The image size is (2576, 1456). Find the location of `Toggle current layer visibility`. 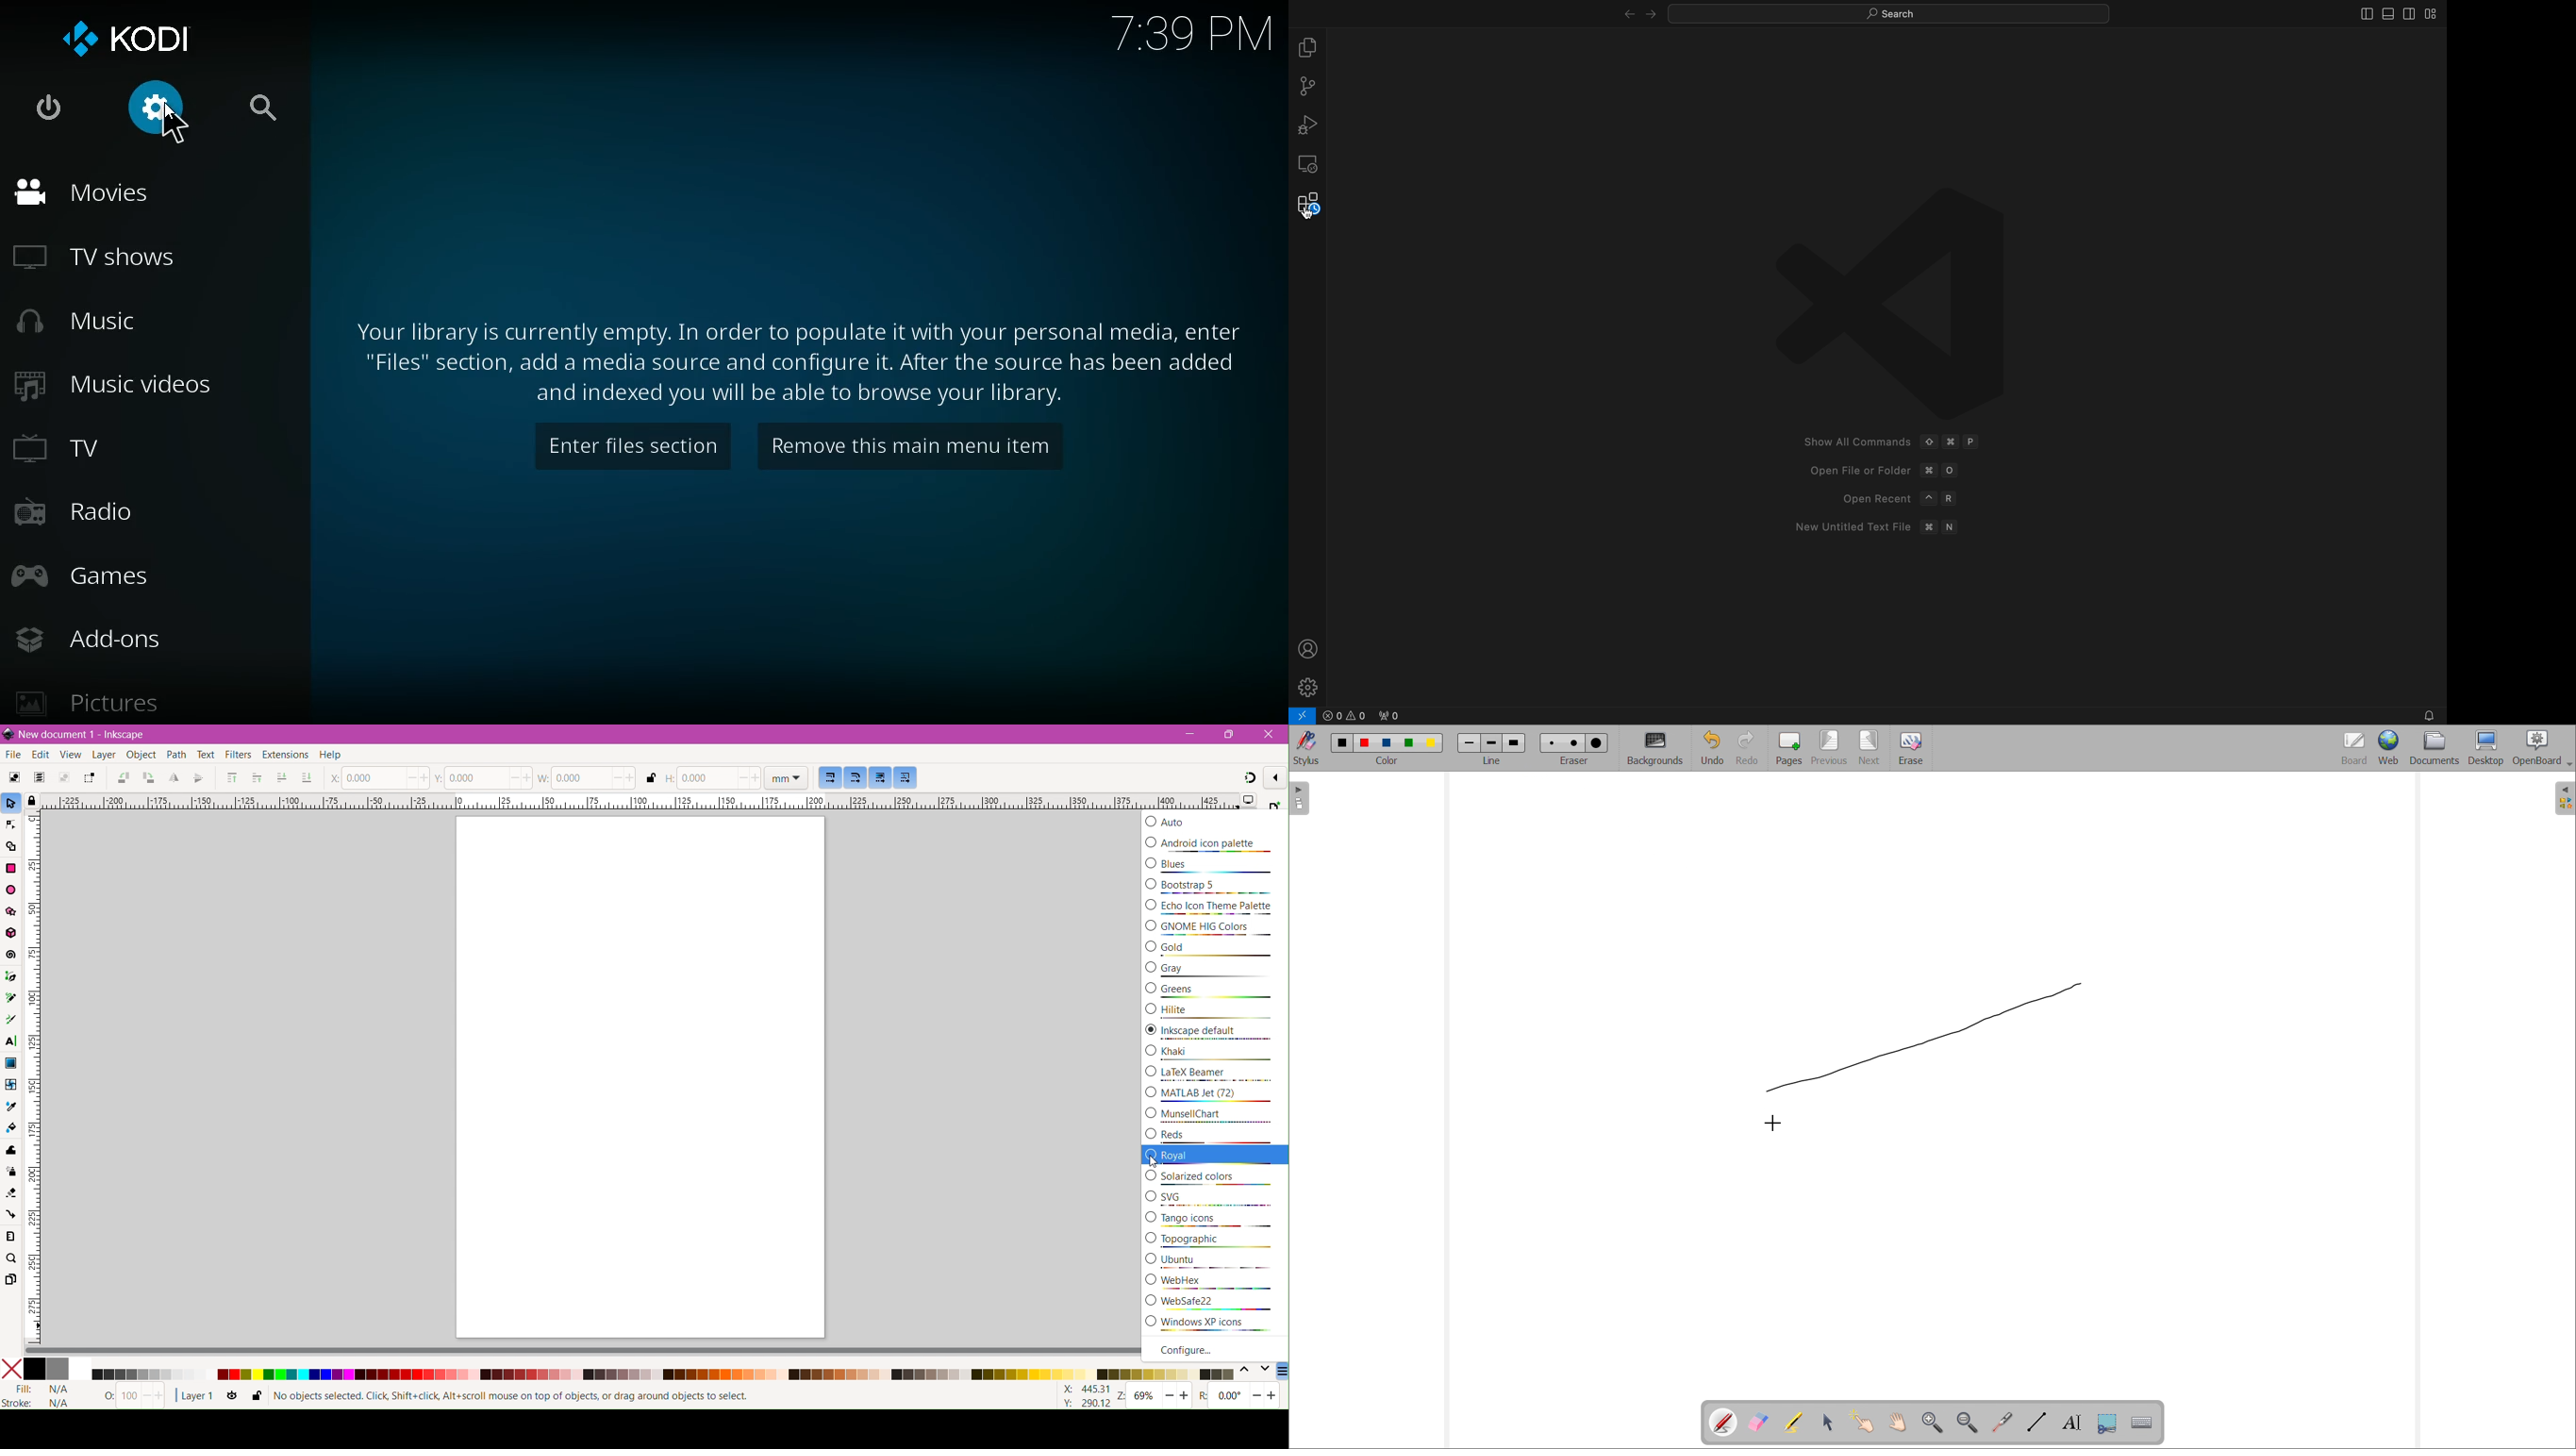

Toggle current layer visibility is located at coordinates (232, 1398).